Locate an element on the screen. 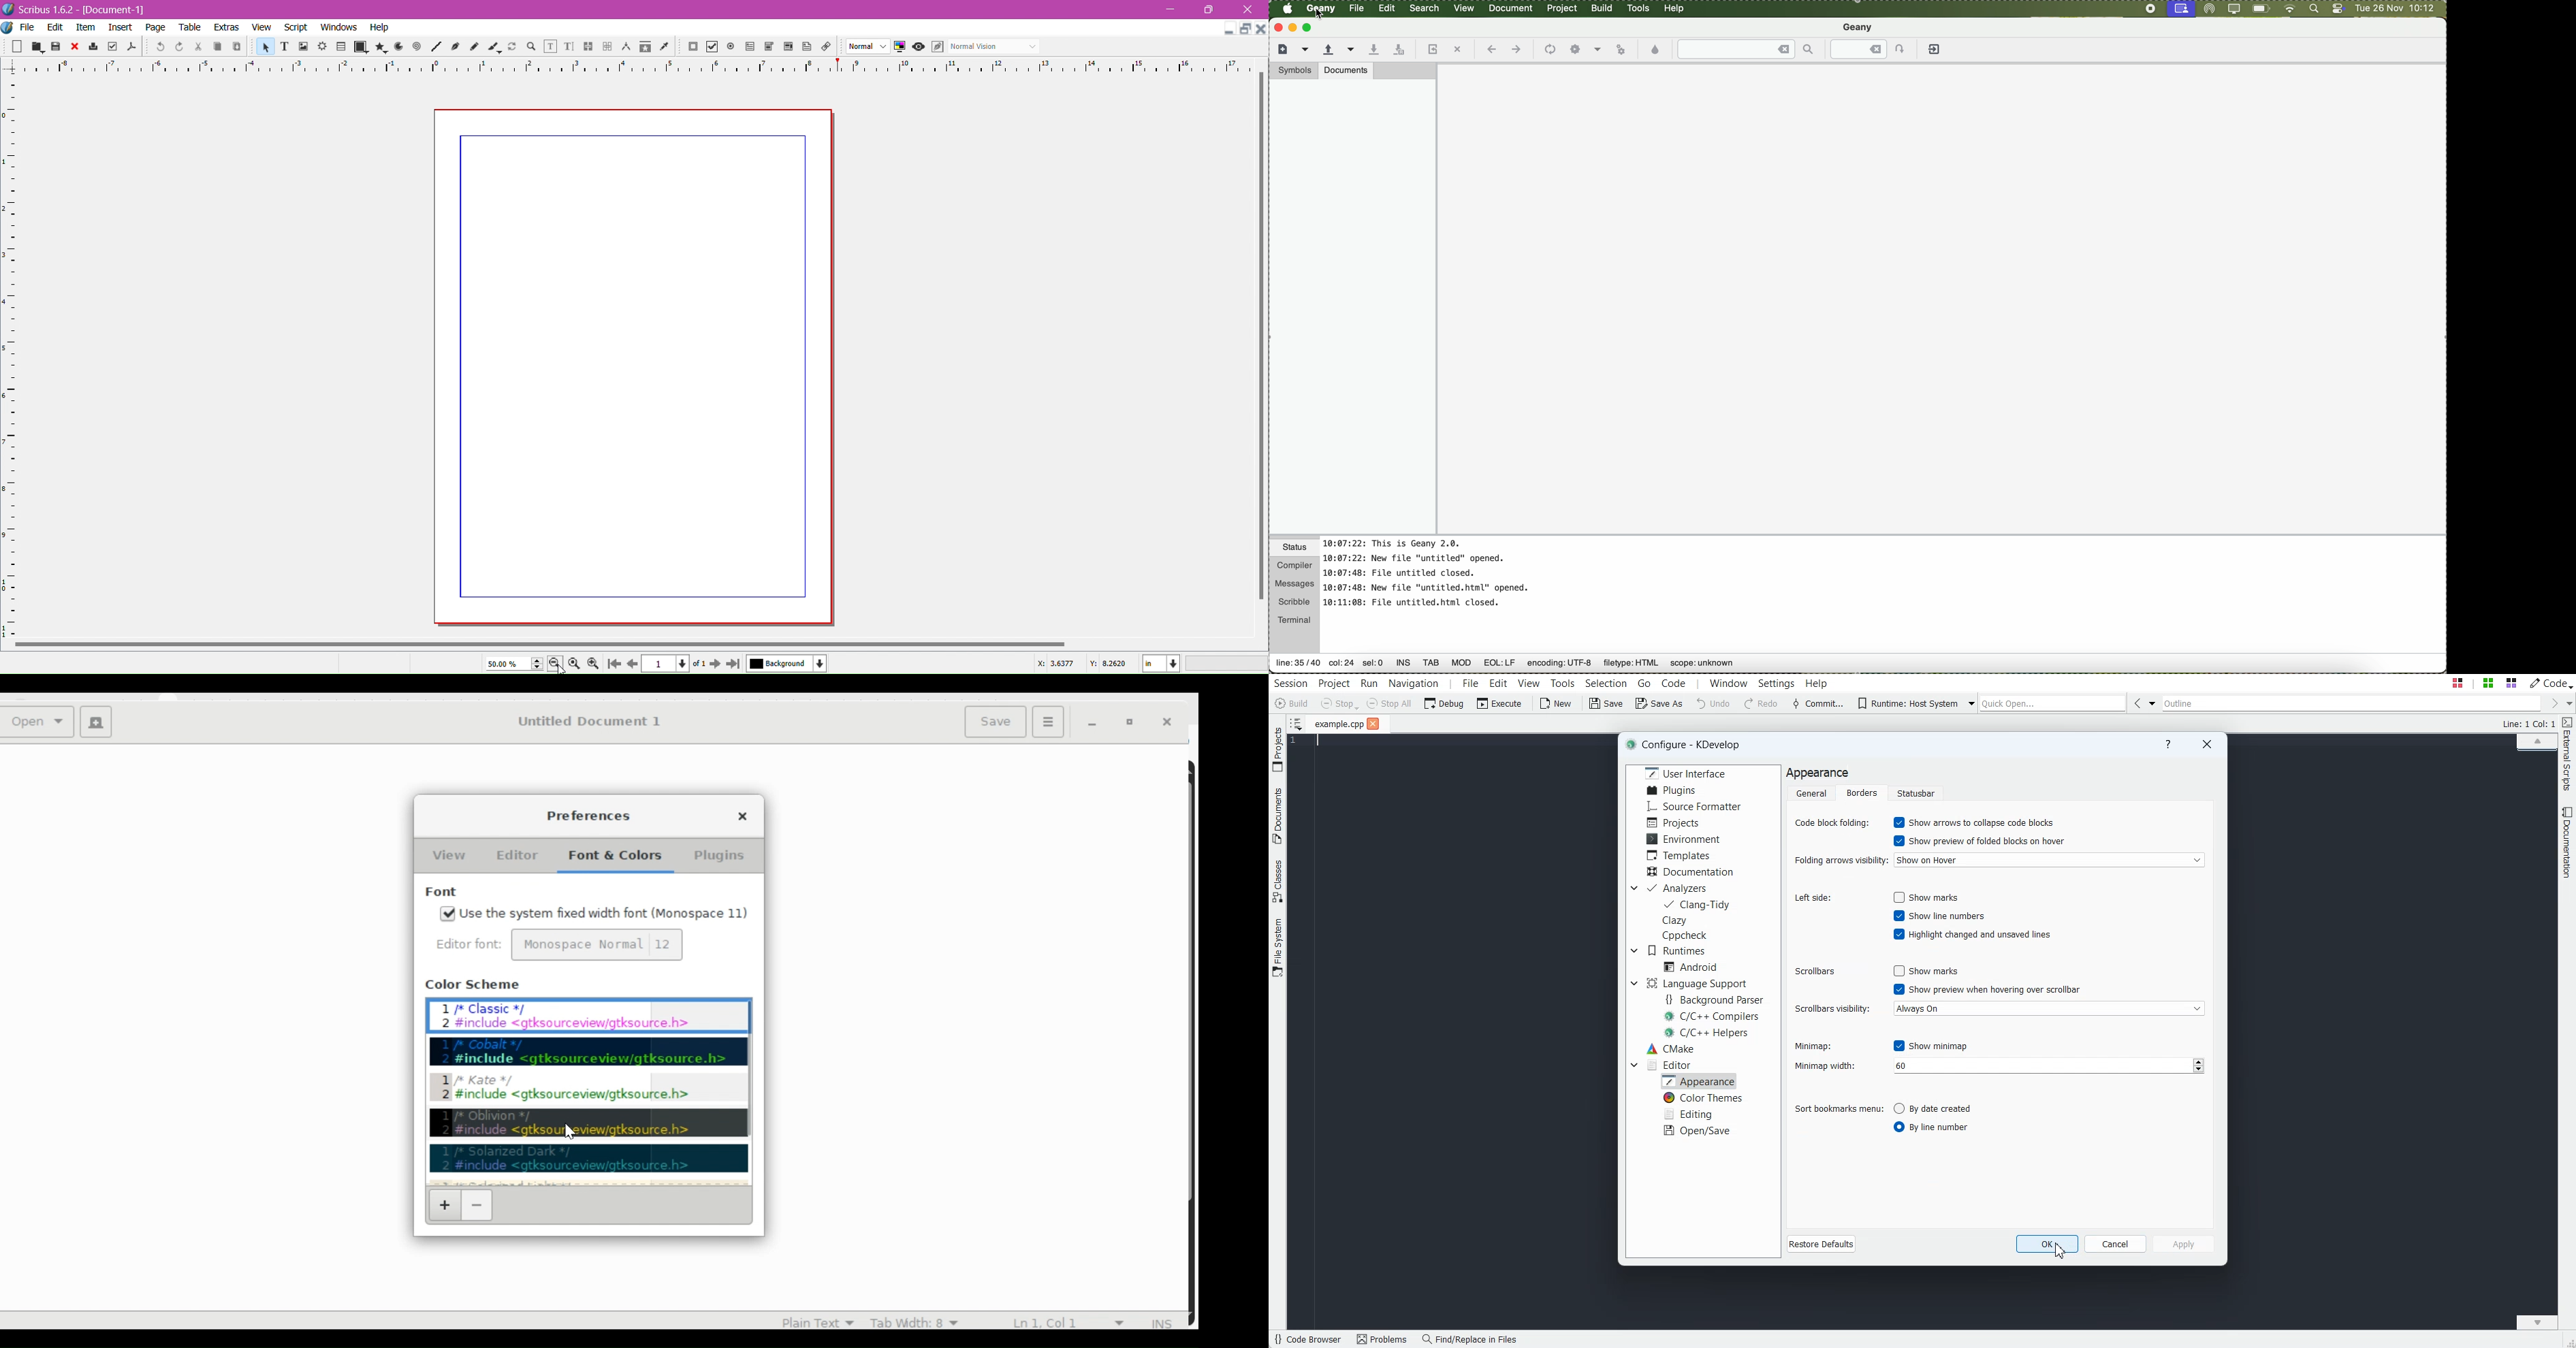  PDF Check Box is located at coordinates (713, 46).